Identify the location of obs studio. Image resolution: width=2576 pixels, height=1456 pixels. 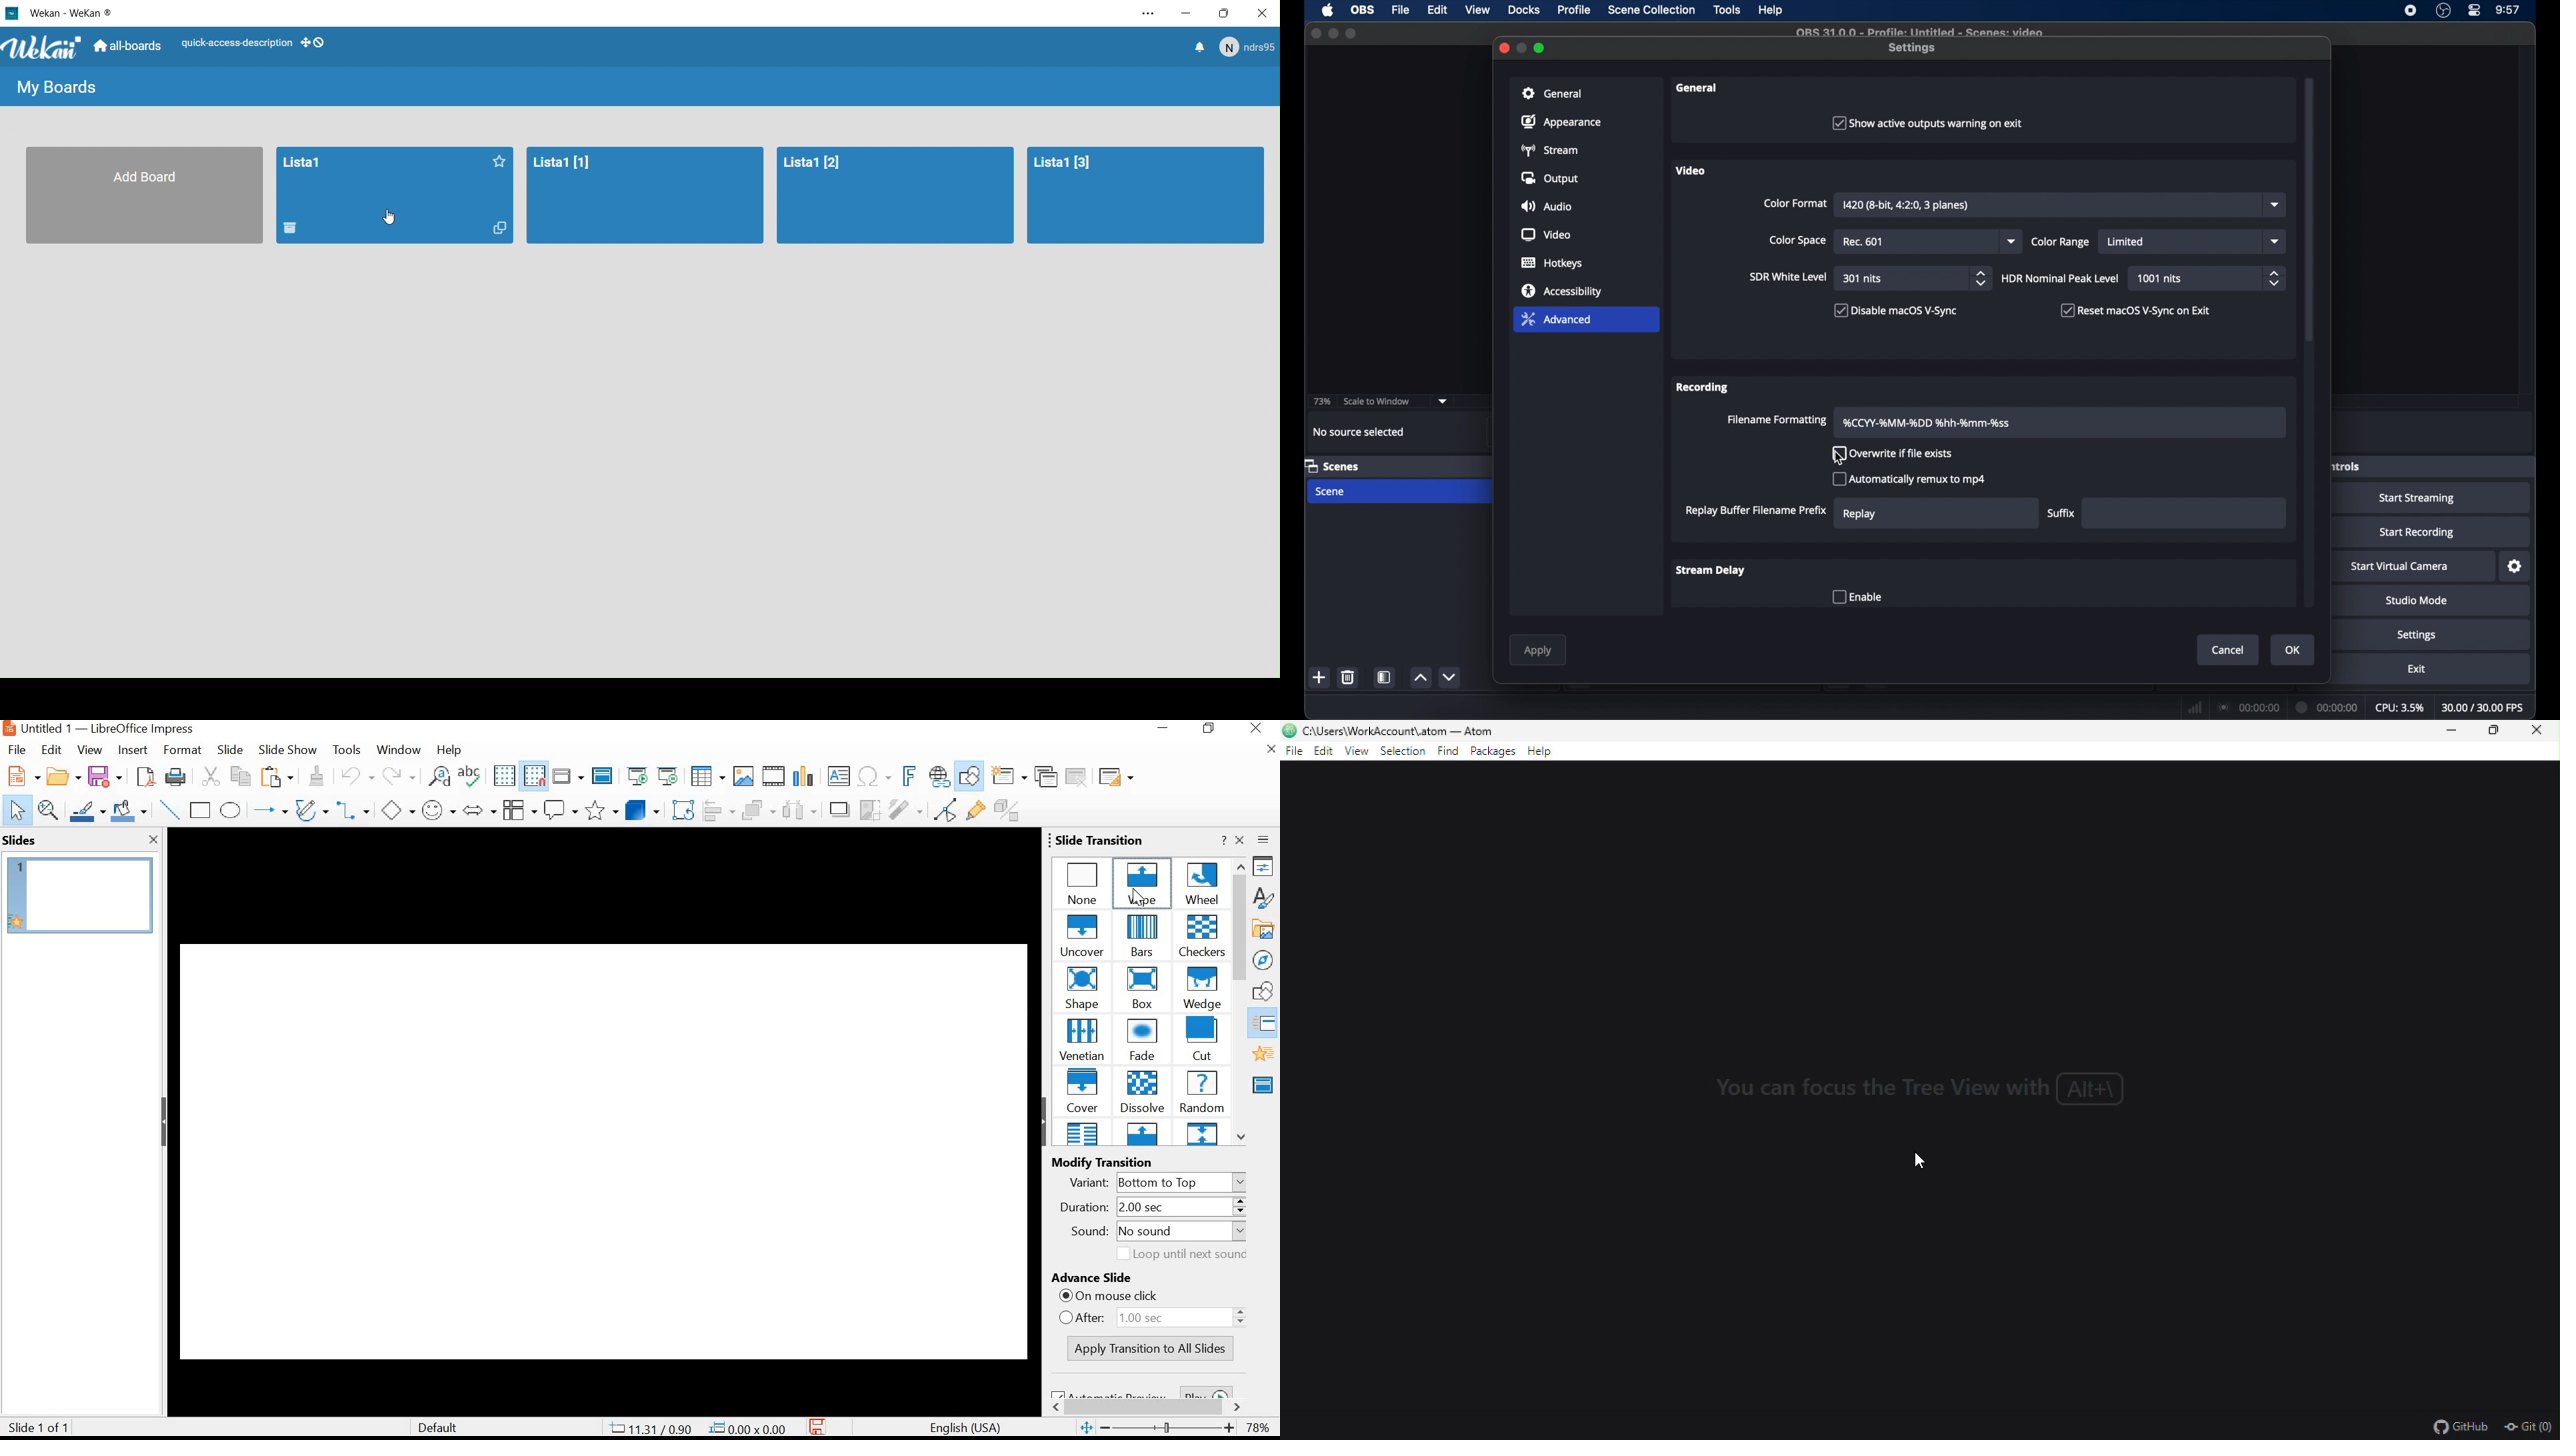
(2443, 11).